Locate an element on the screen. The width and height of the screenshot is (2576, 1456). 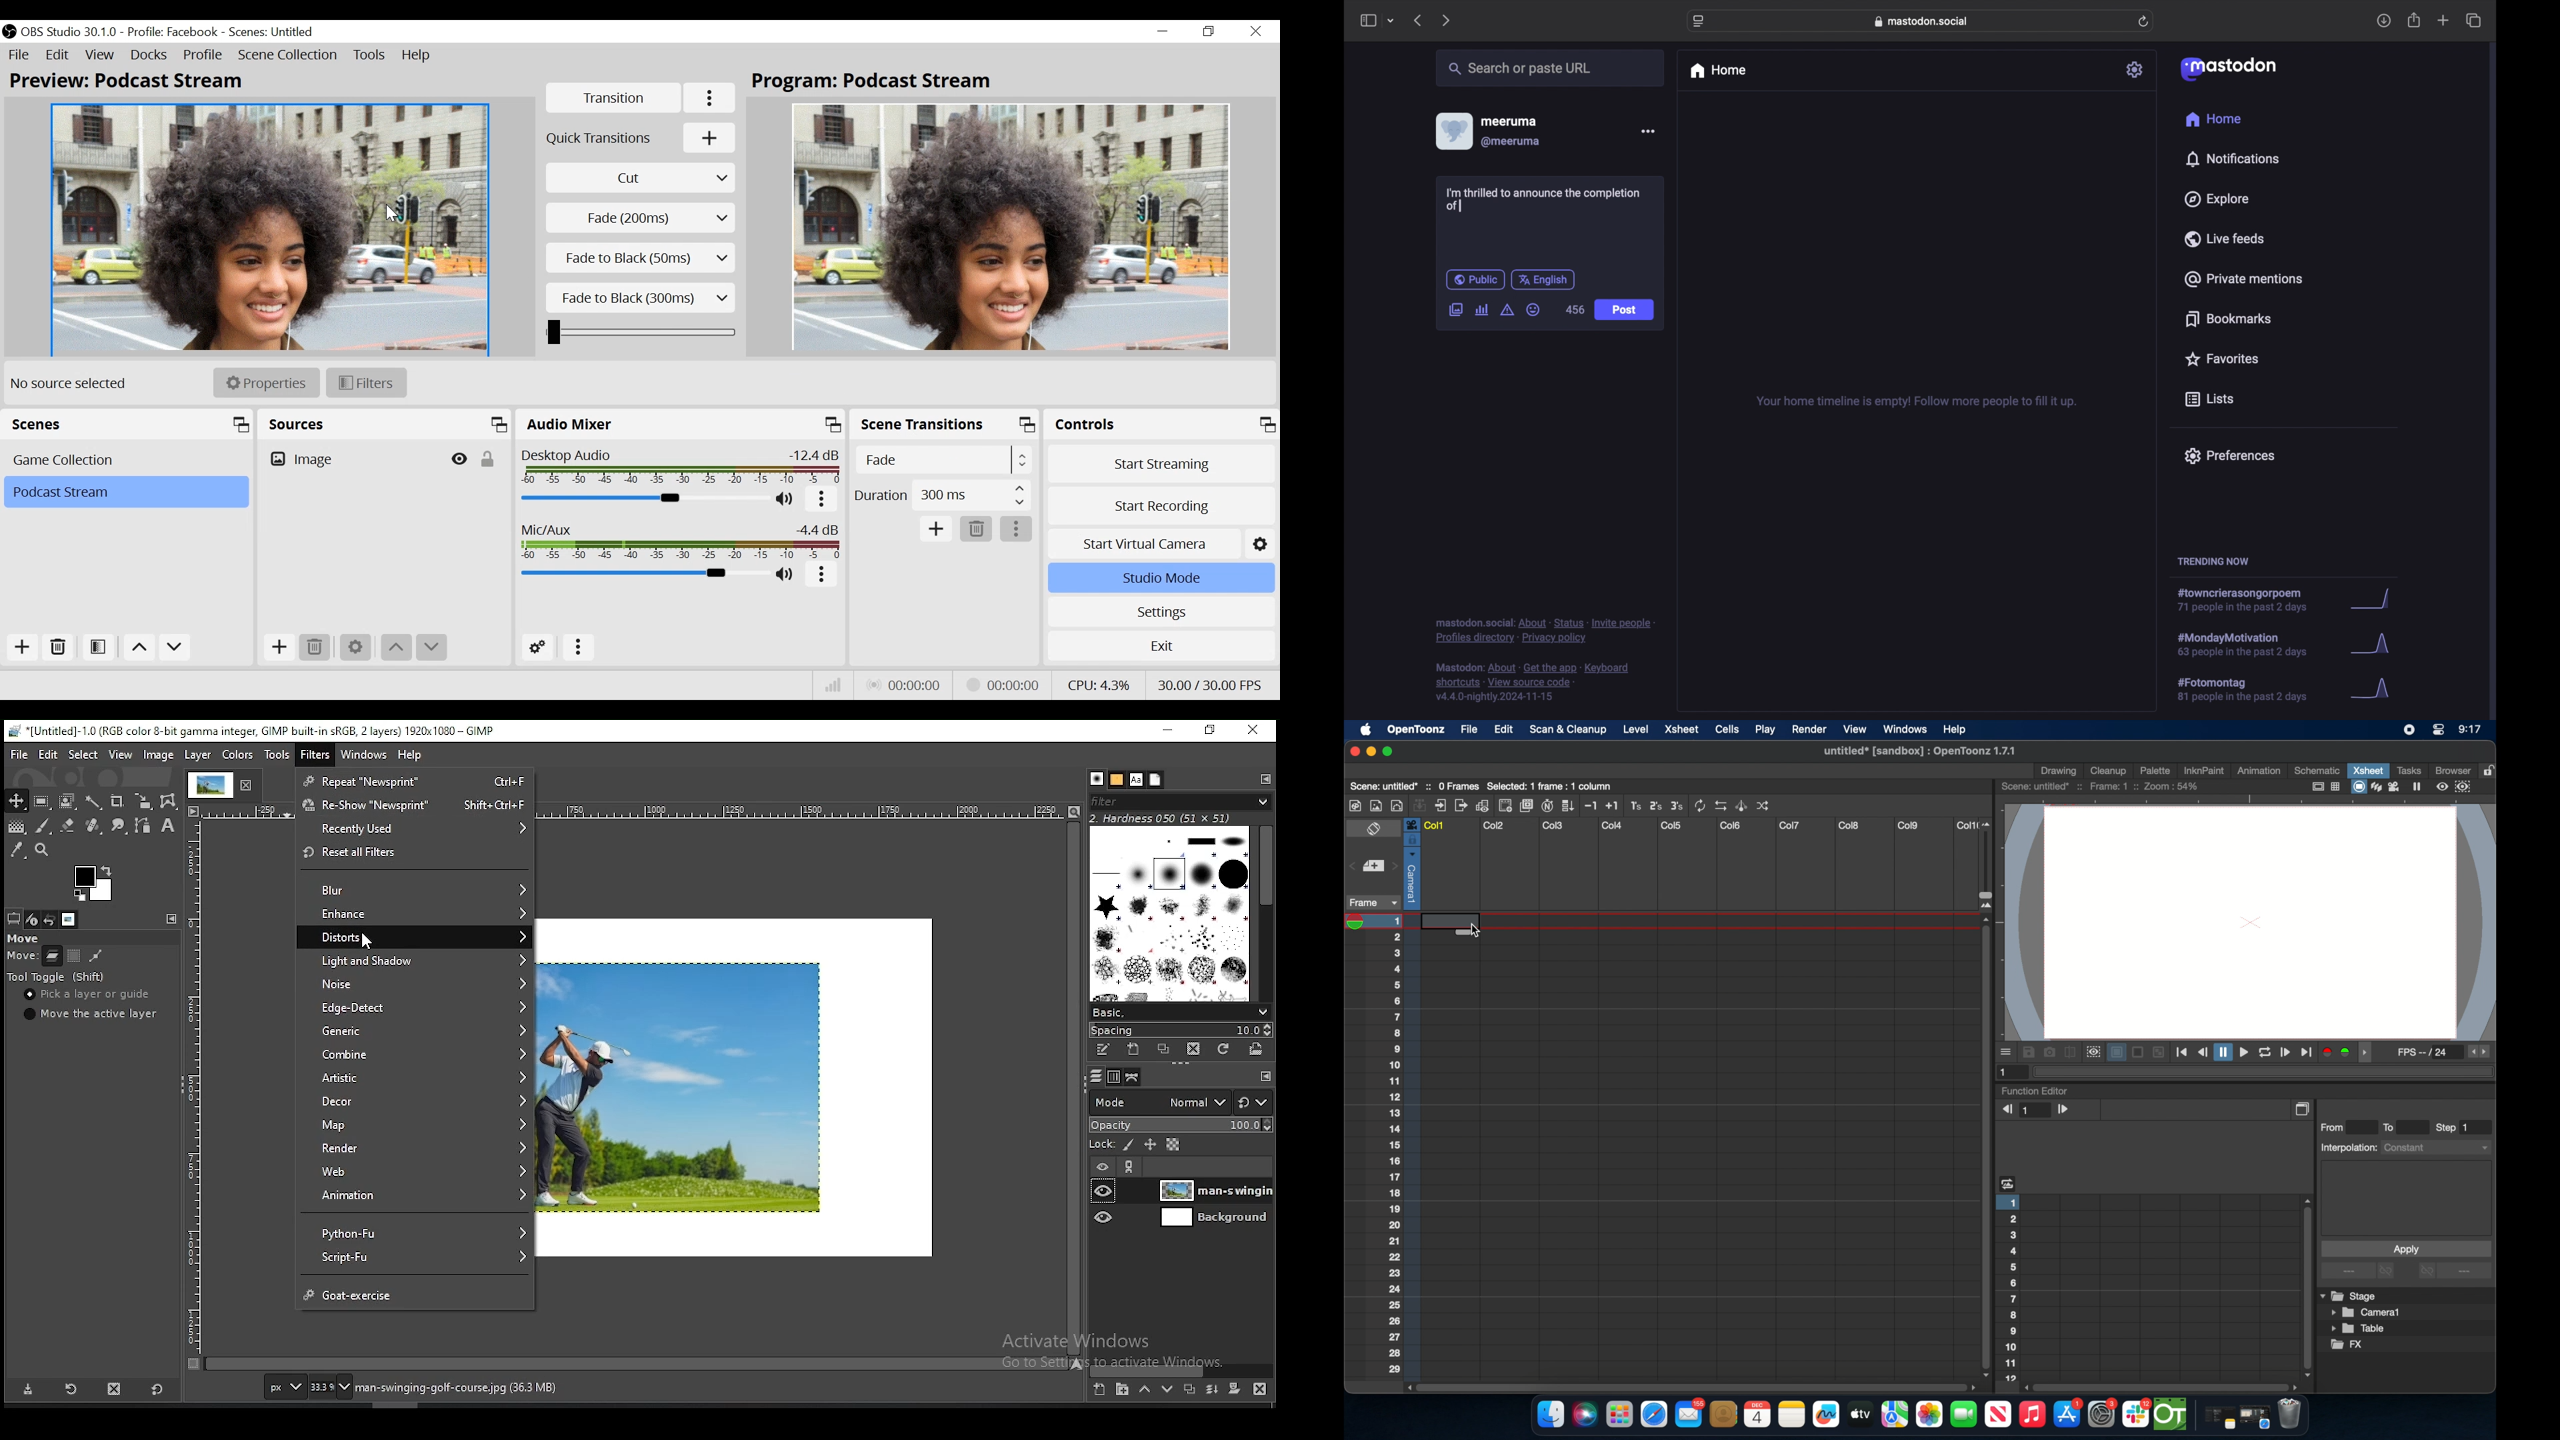
Add is located at coordinates (22, 646).